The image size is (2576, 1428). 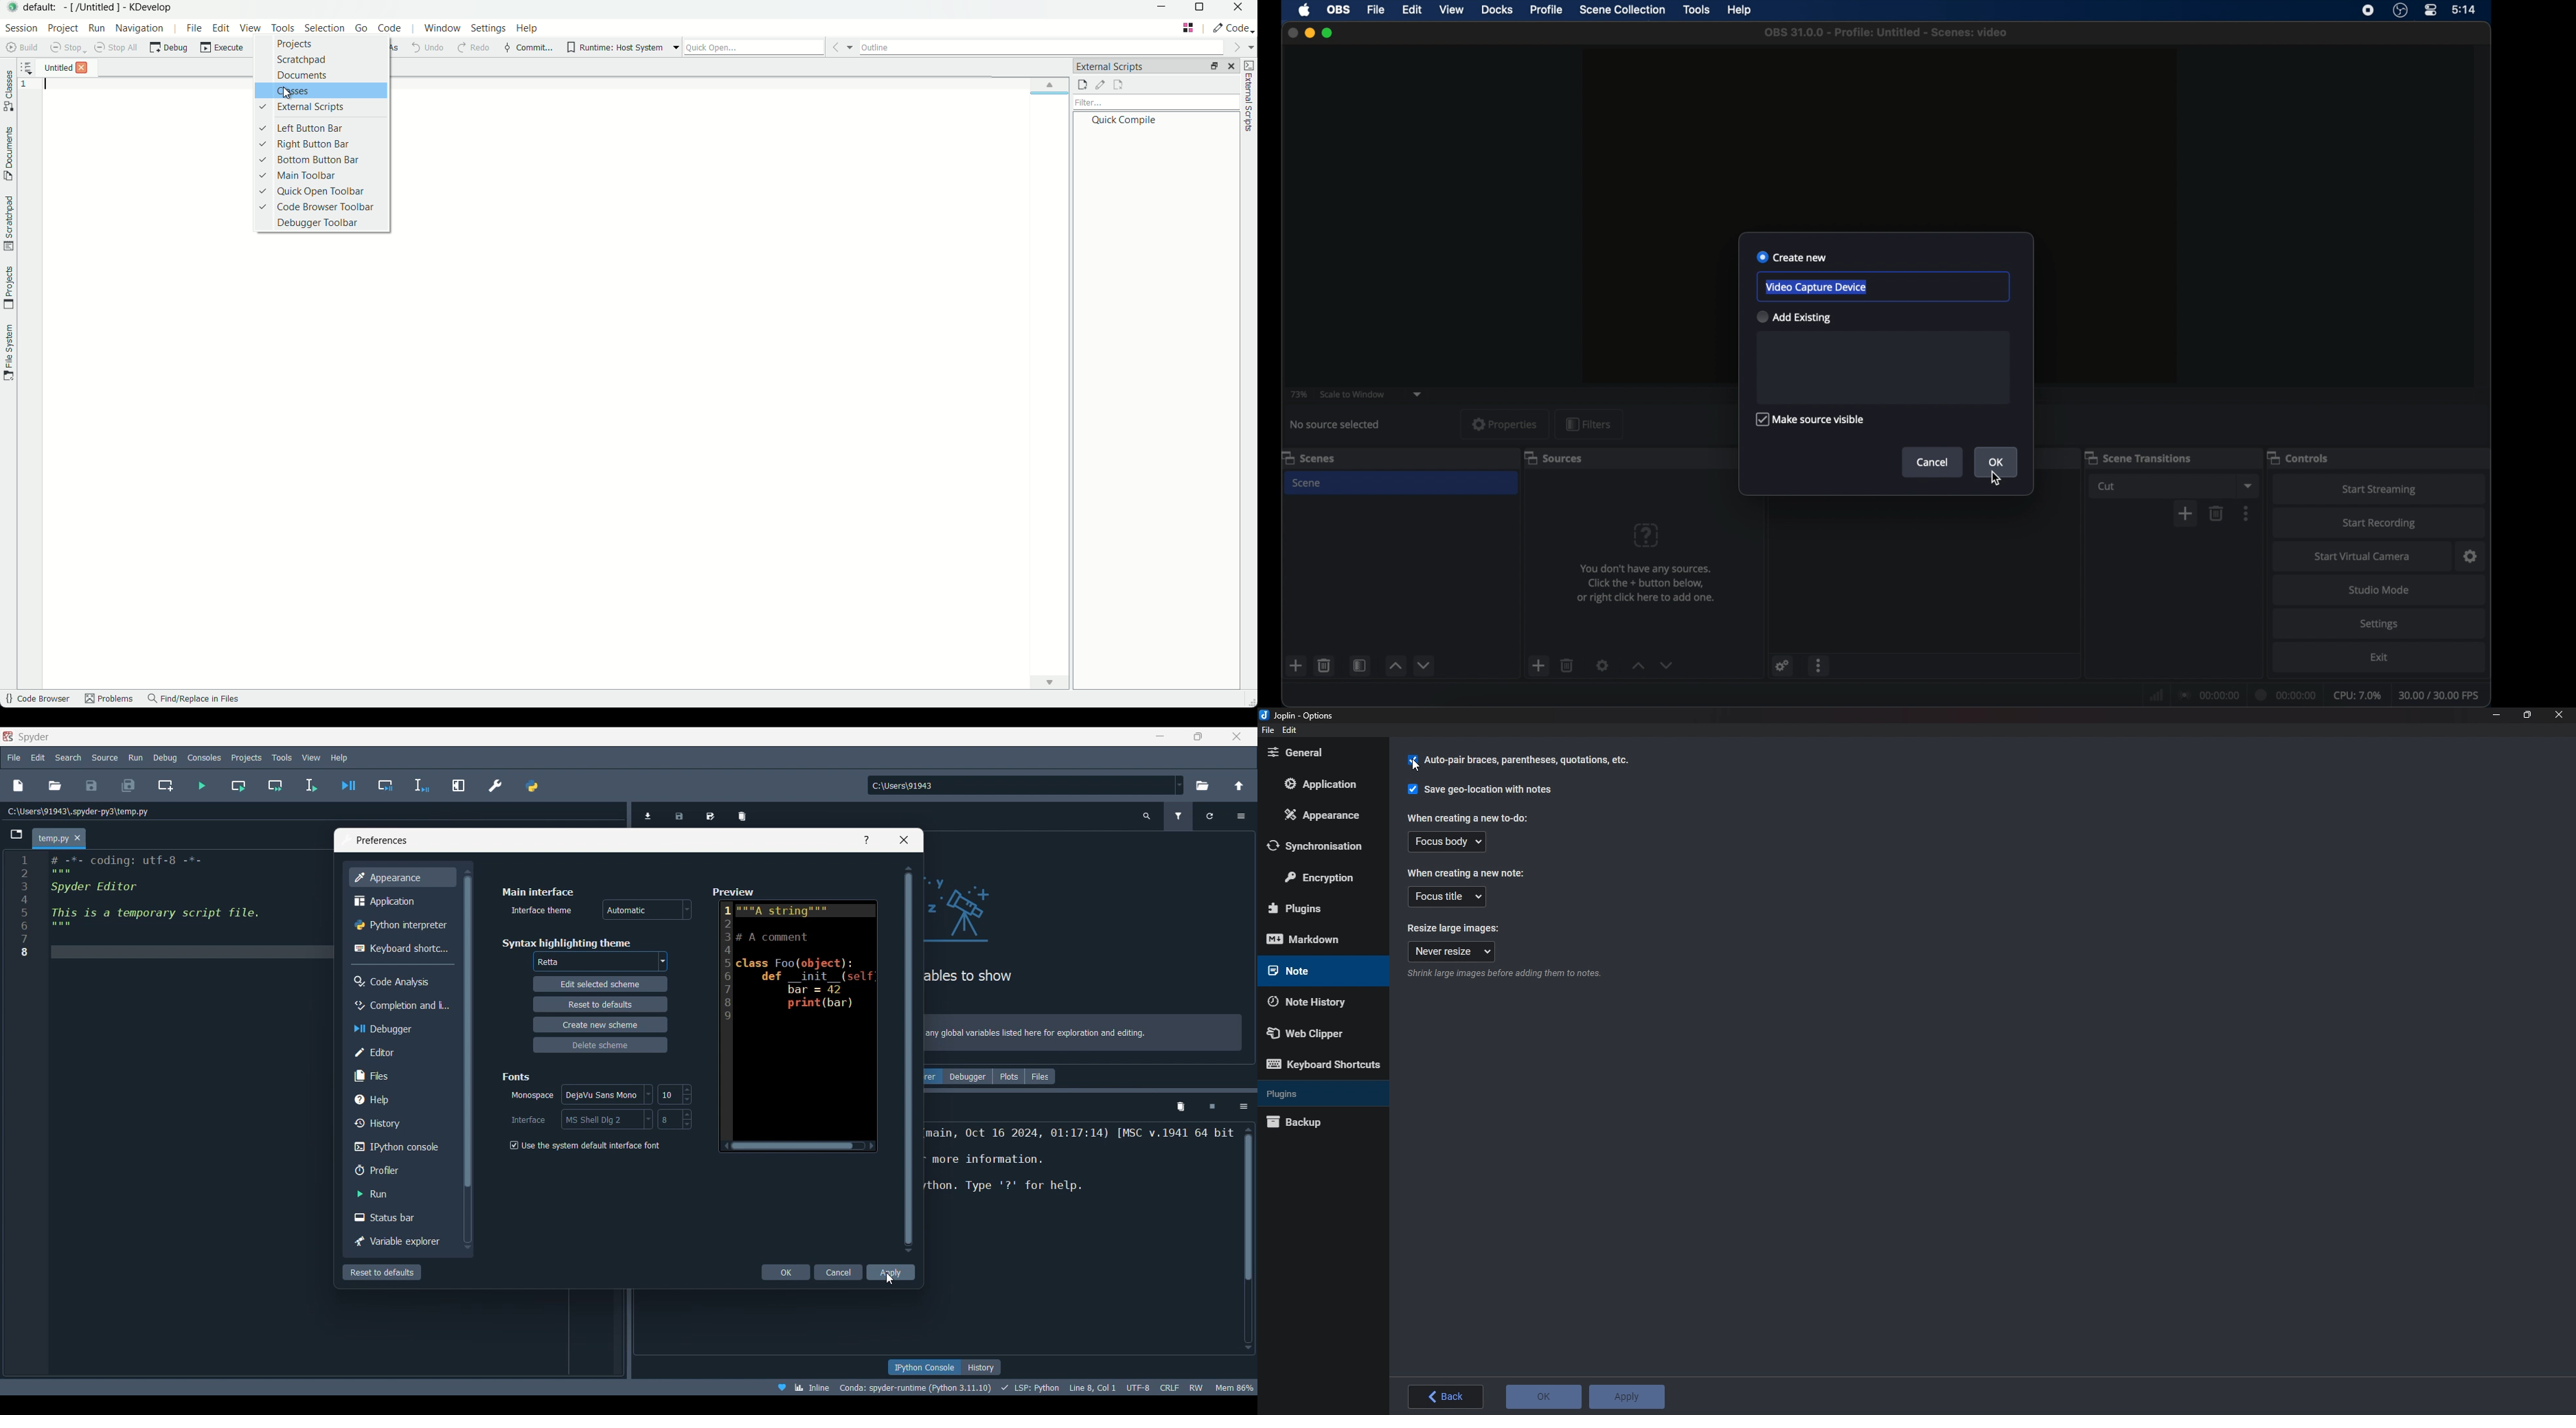 What do you see at coordinates (2358, 696) in the screenshot?
I see `cpu` at bounding box center [2358, 696].